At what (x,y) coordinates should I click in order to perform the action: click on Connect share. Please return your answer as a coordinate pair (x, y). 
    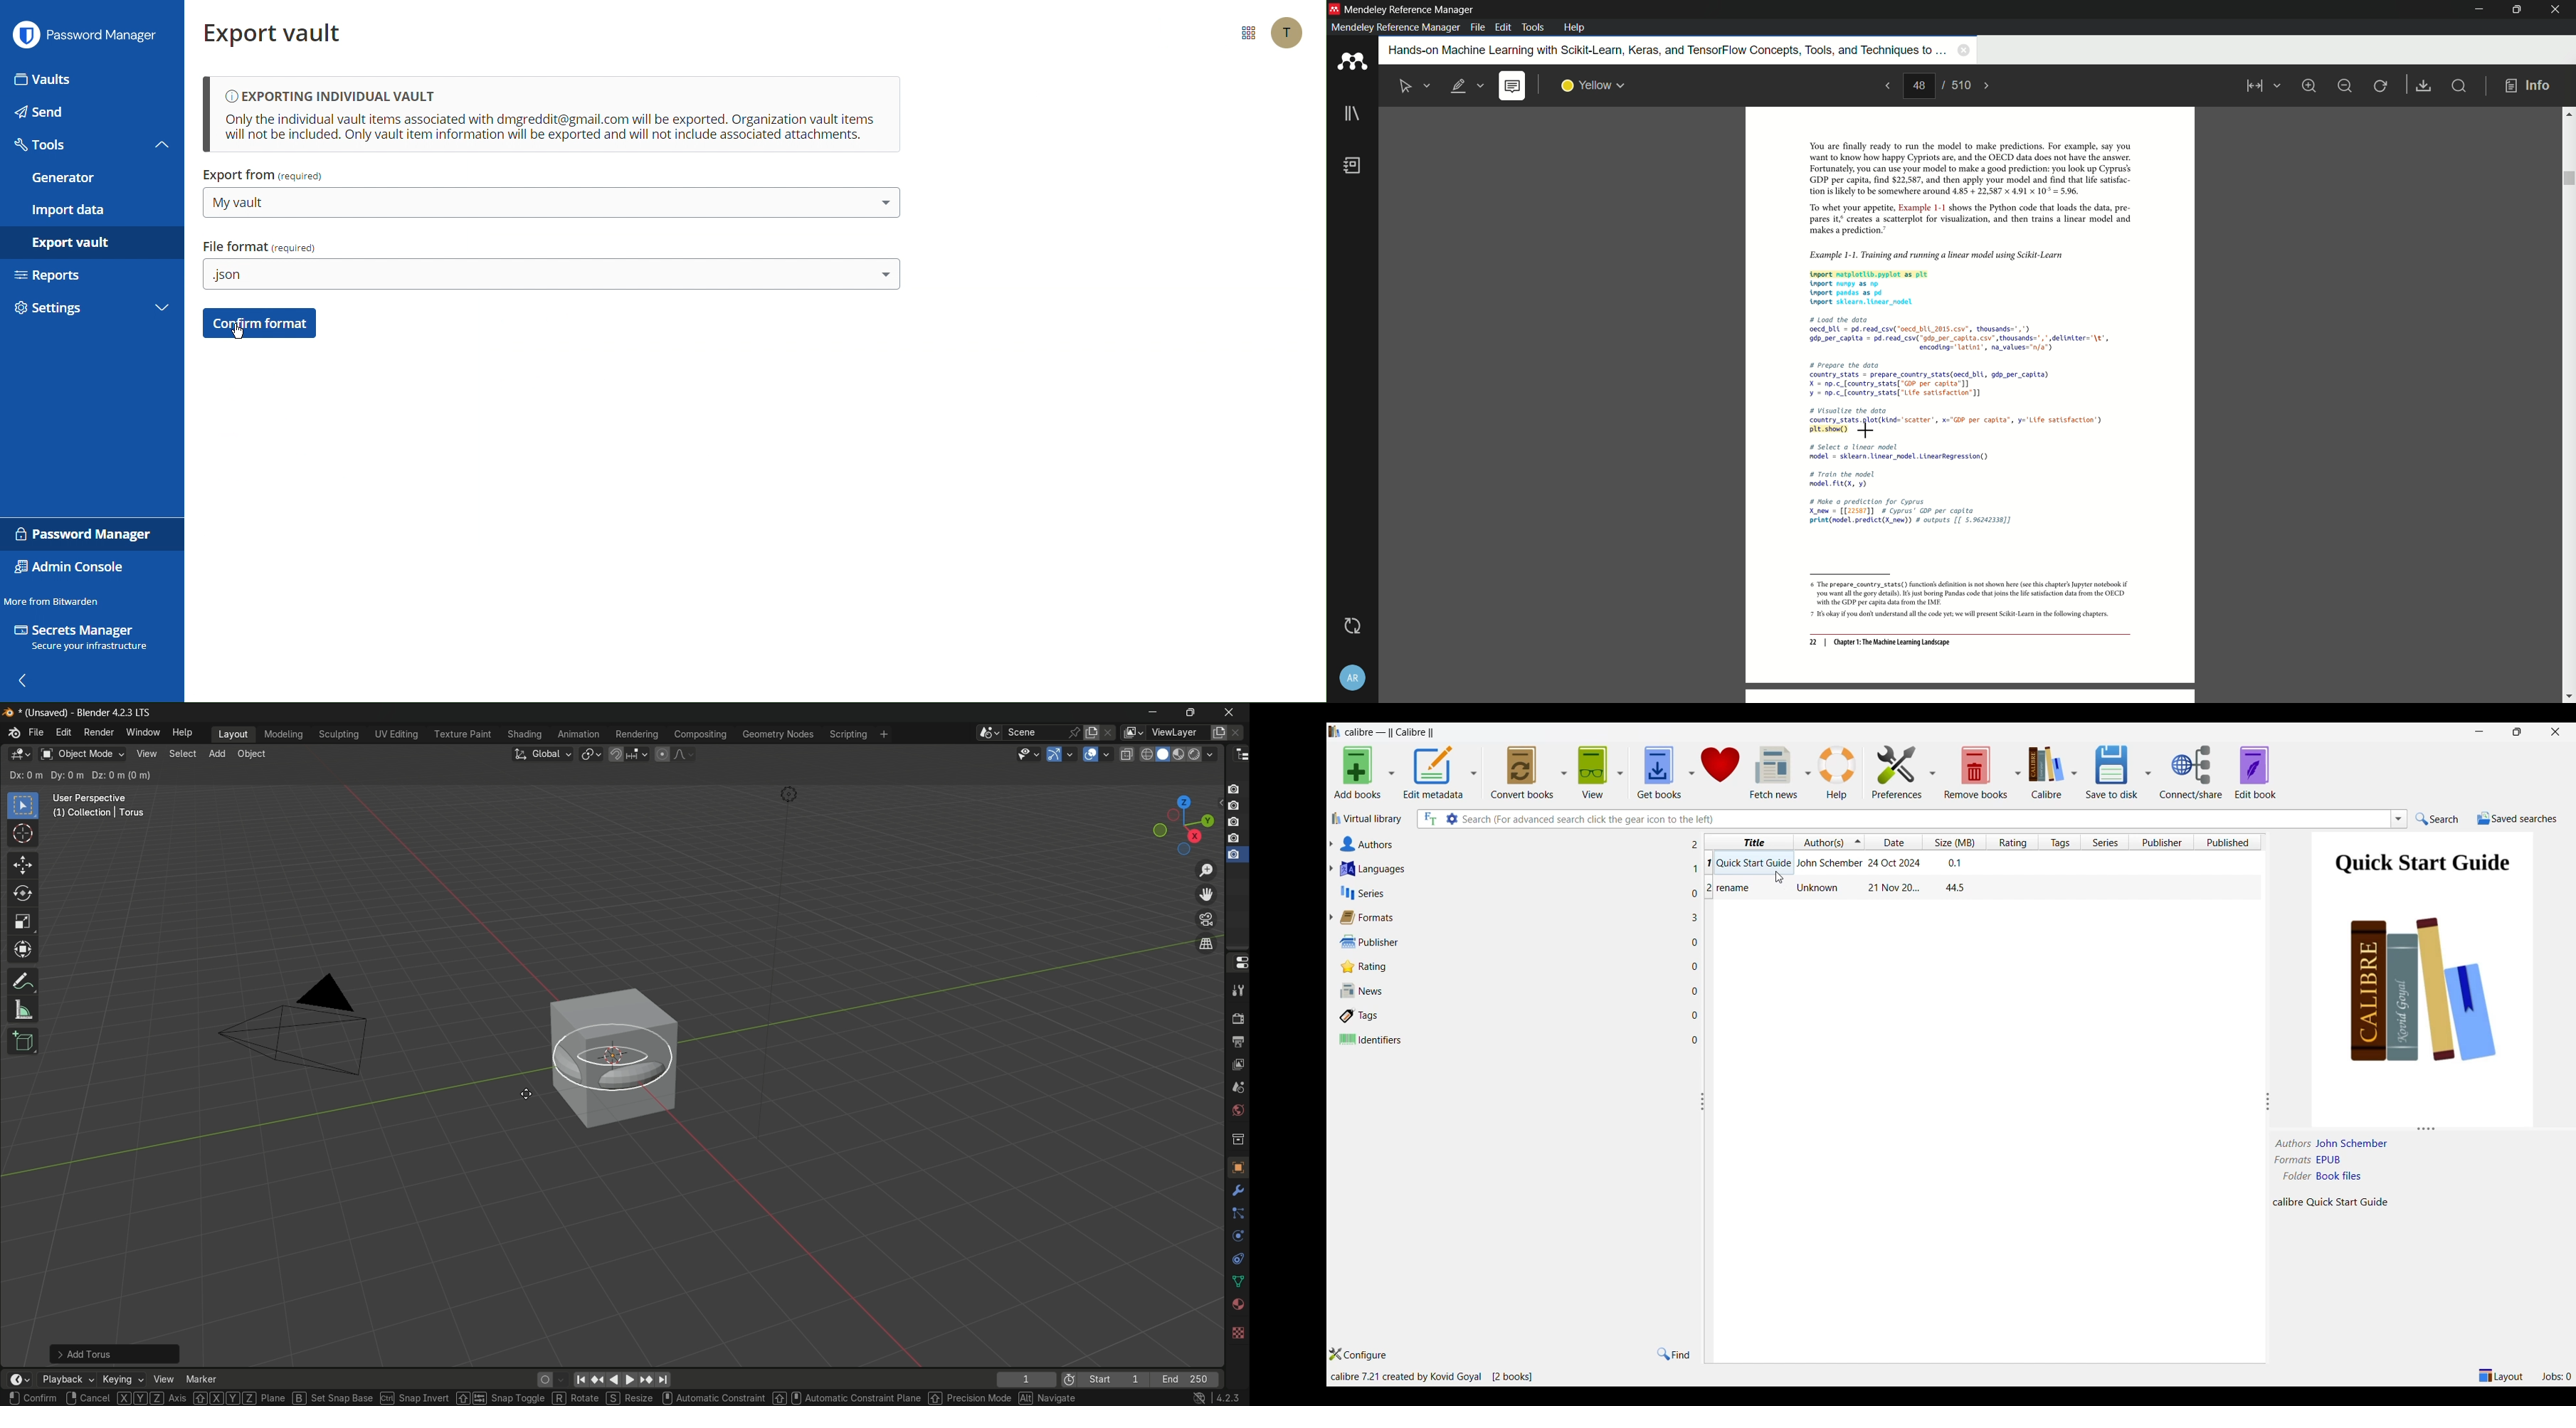
    Looking at the image, I should click on (2192, 772).